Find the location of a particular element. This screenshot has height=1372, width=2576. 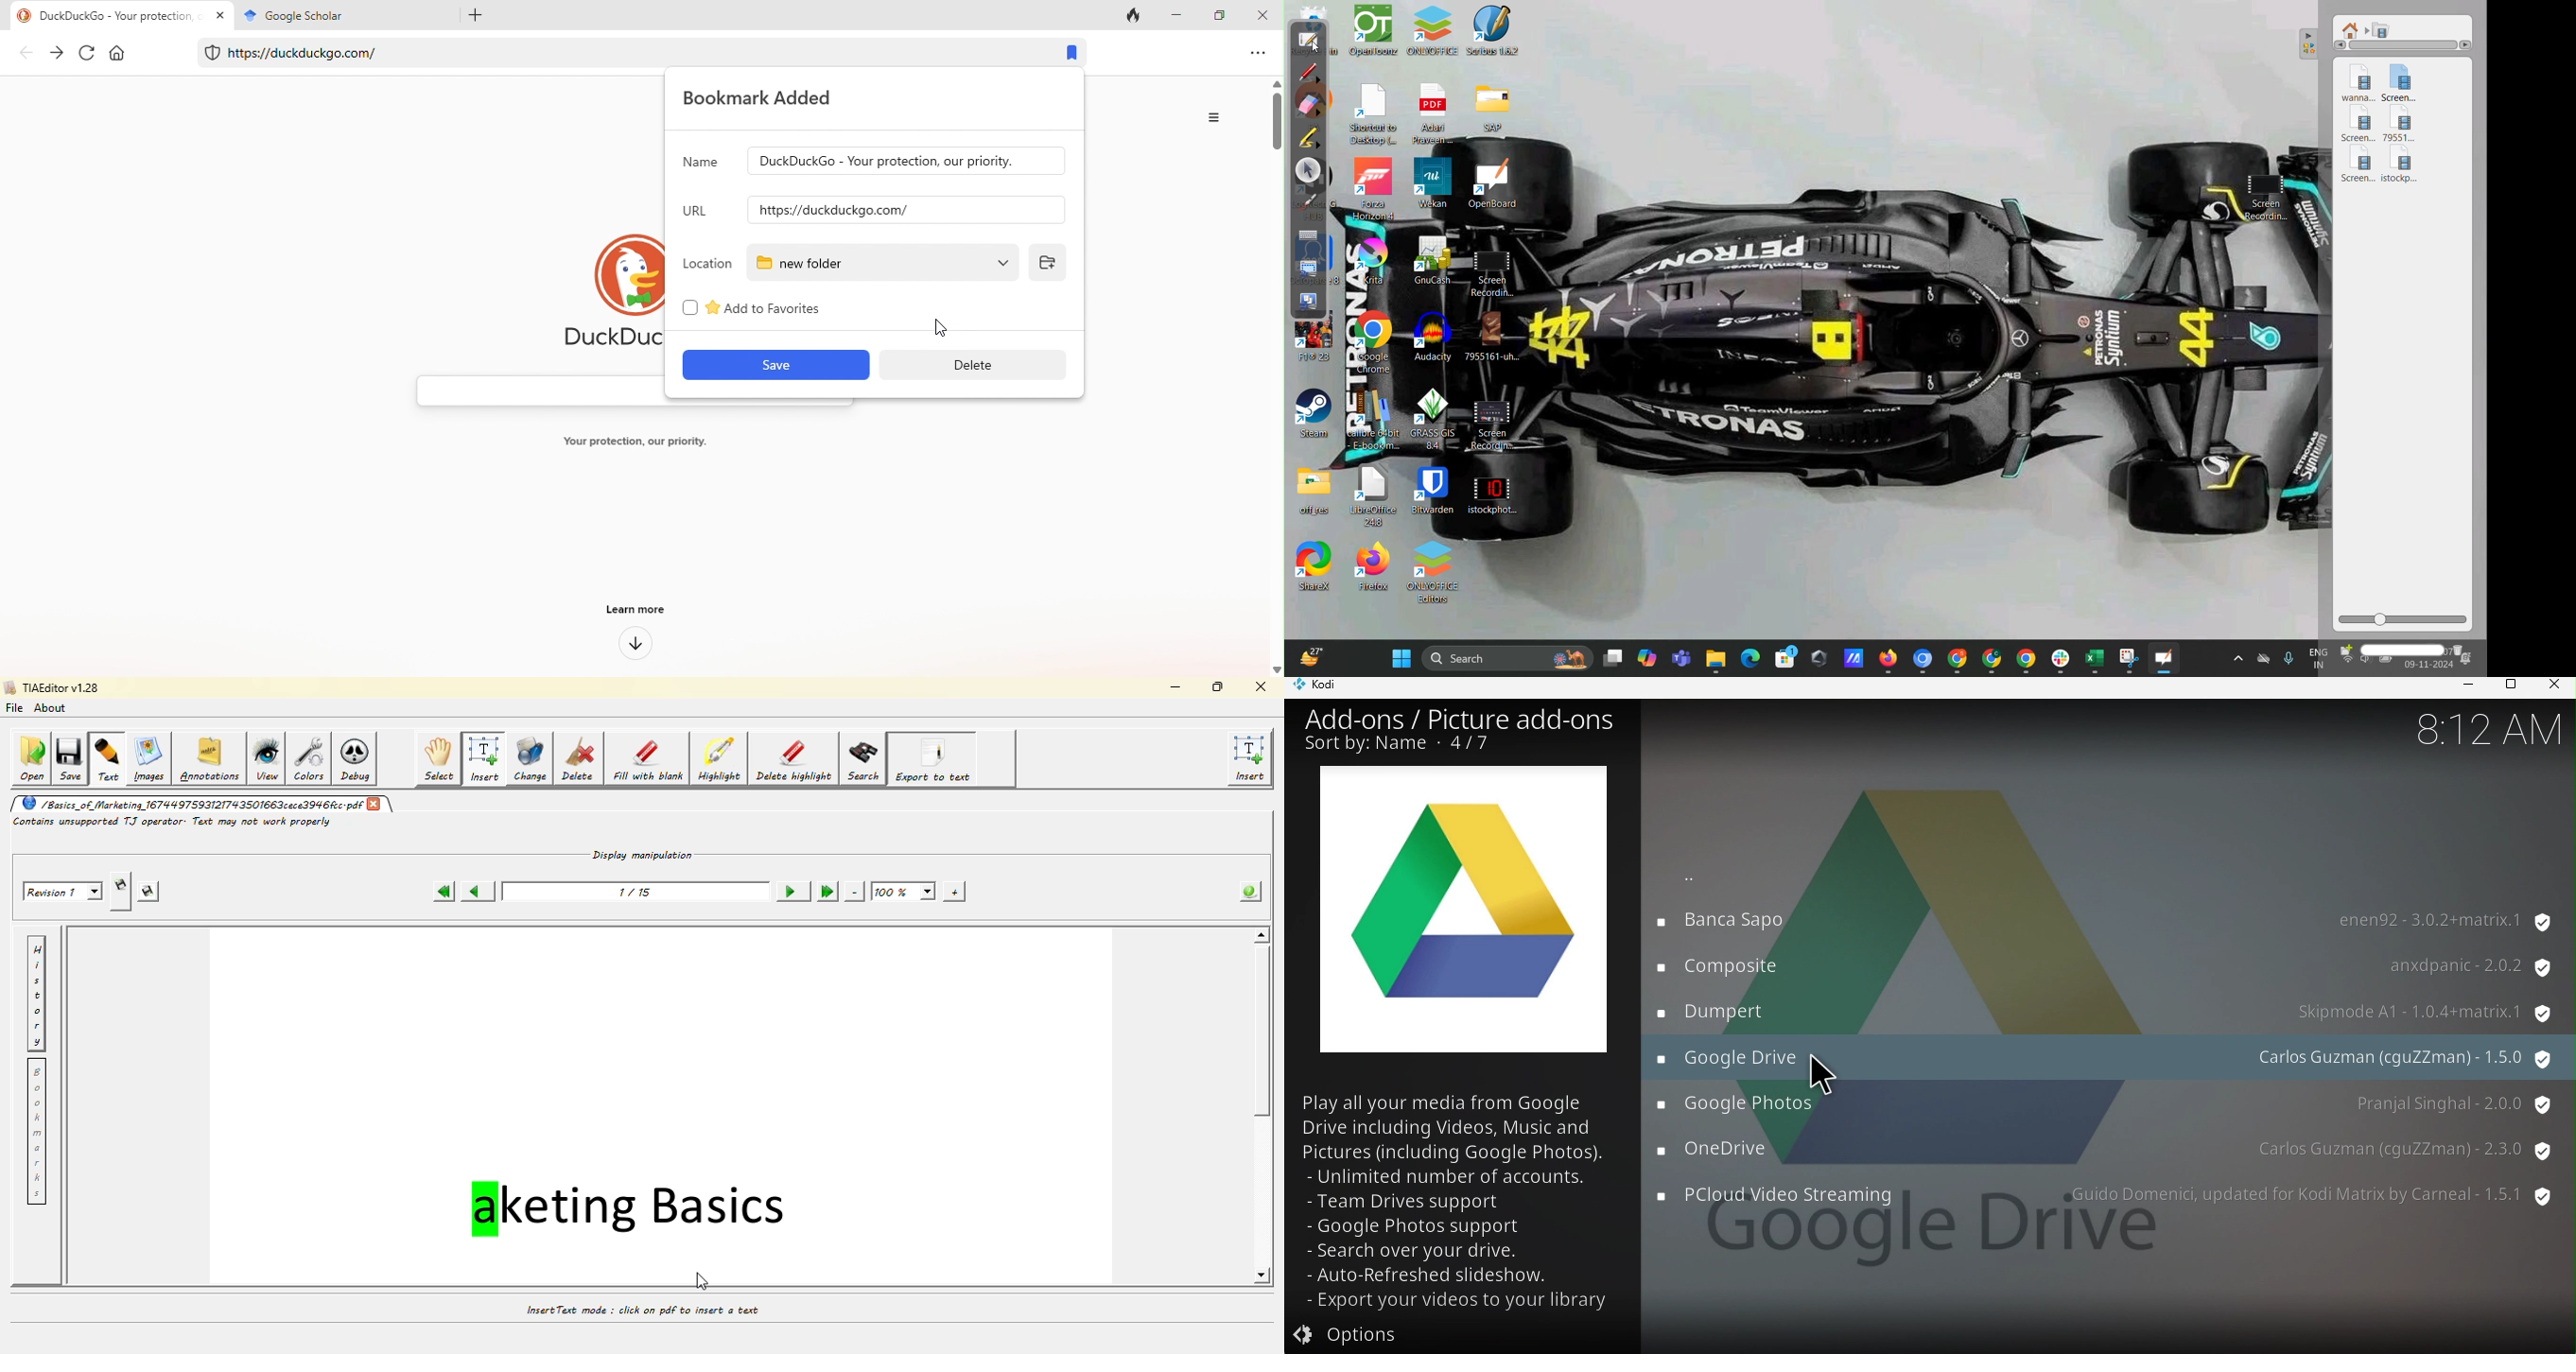

add tab is located at coordinates (471, 14).